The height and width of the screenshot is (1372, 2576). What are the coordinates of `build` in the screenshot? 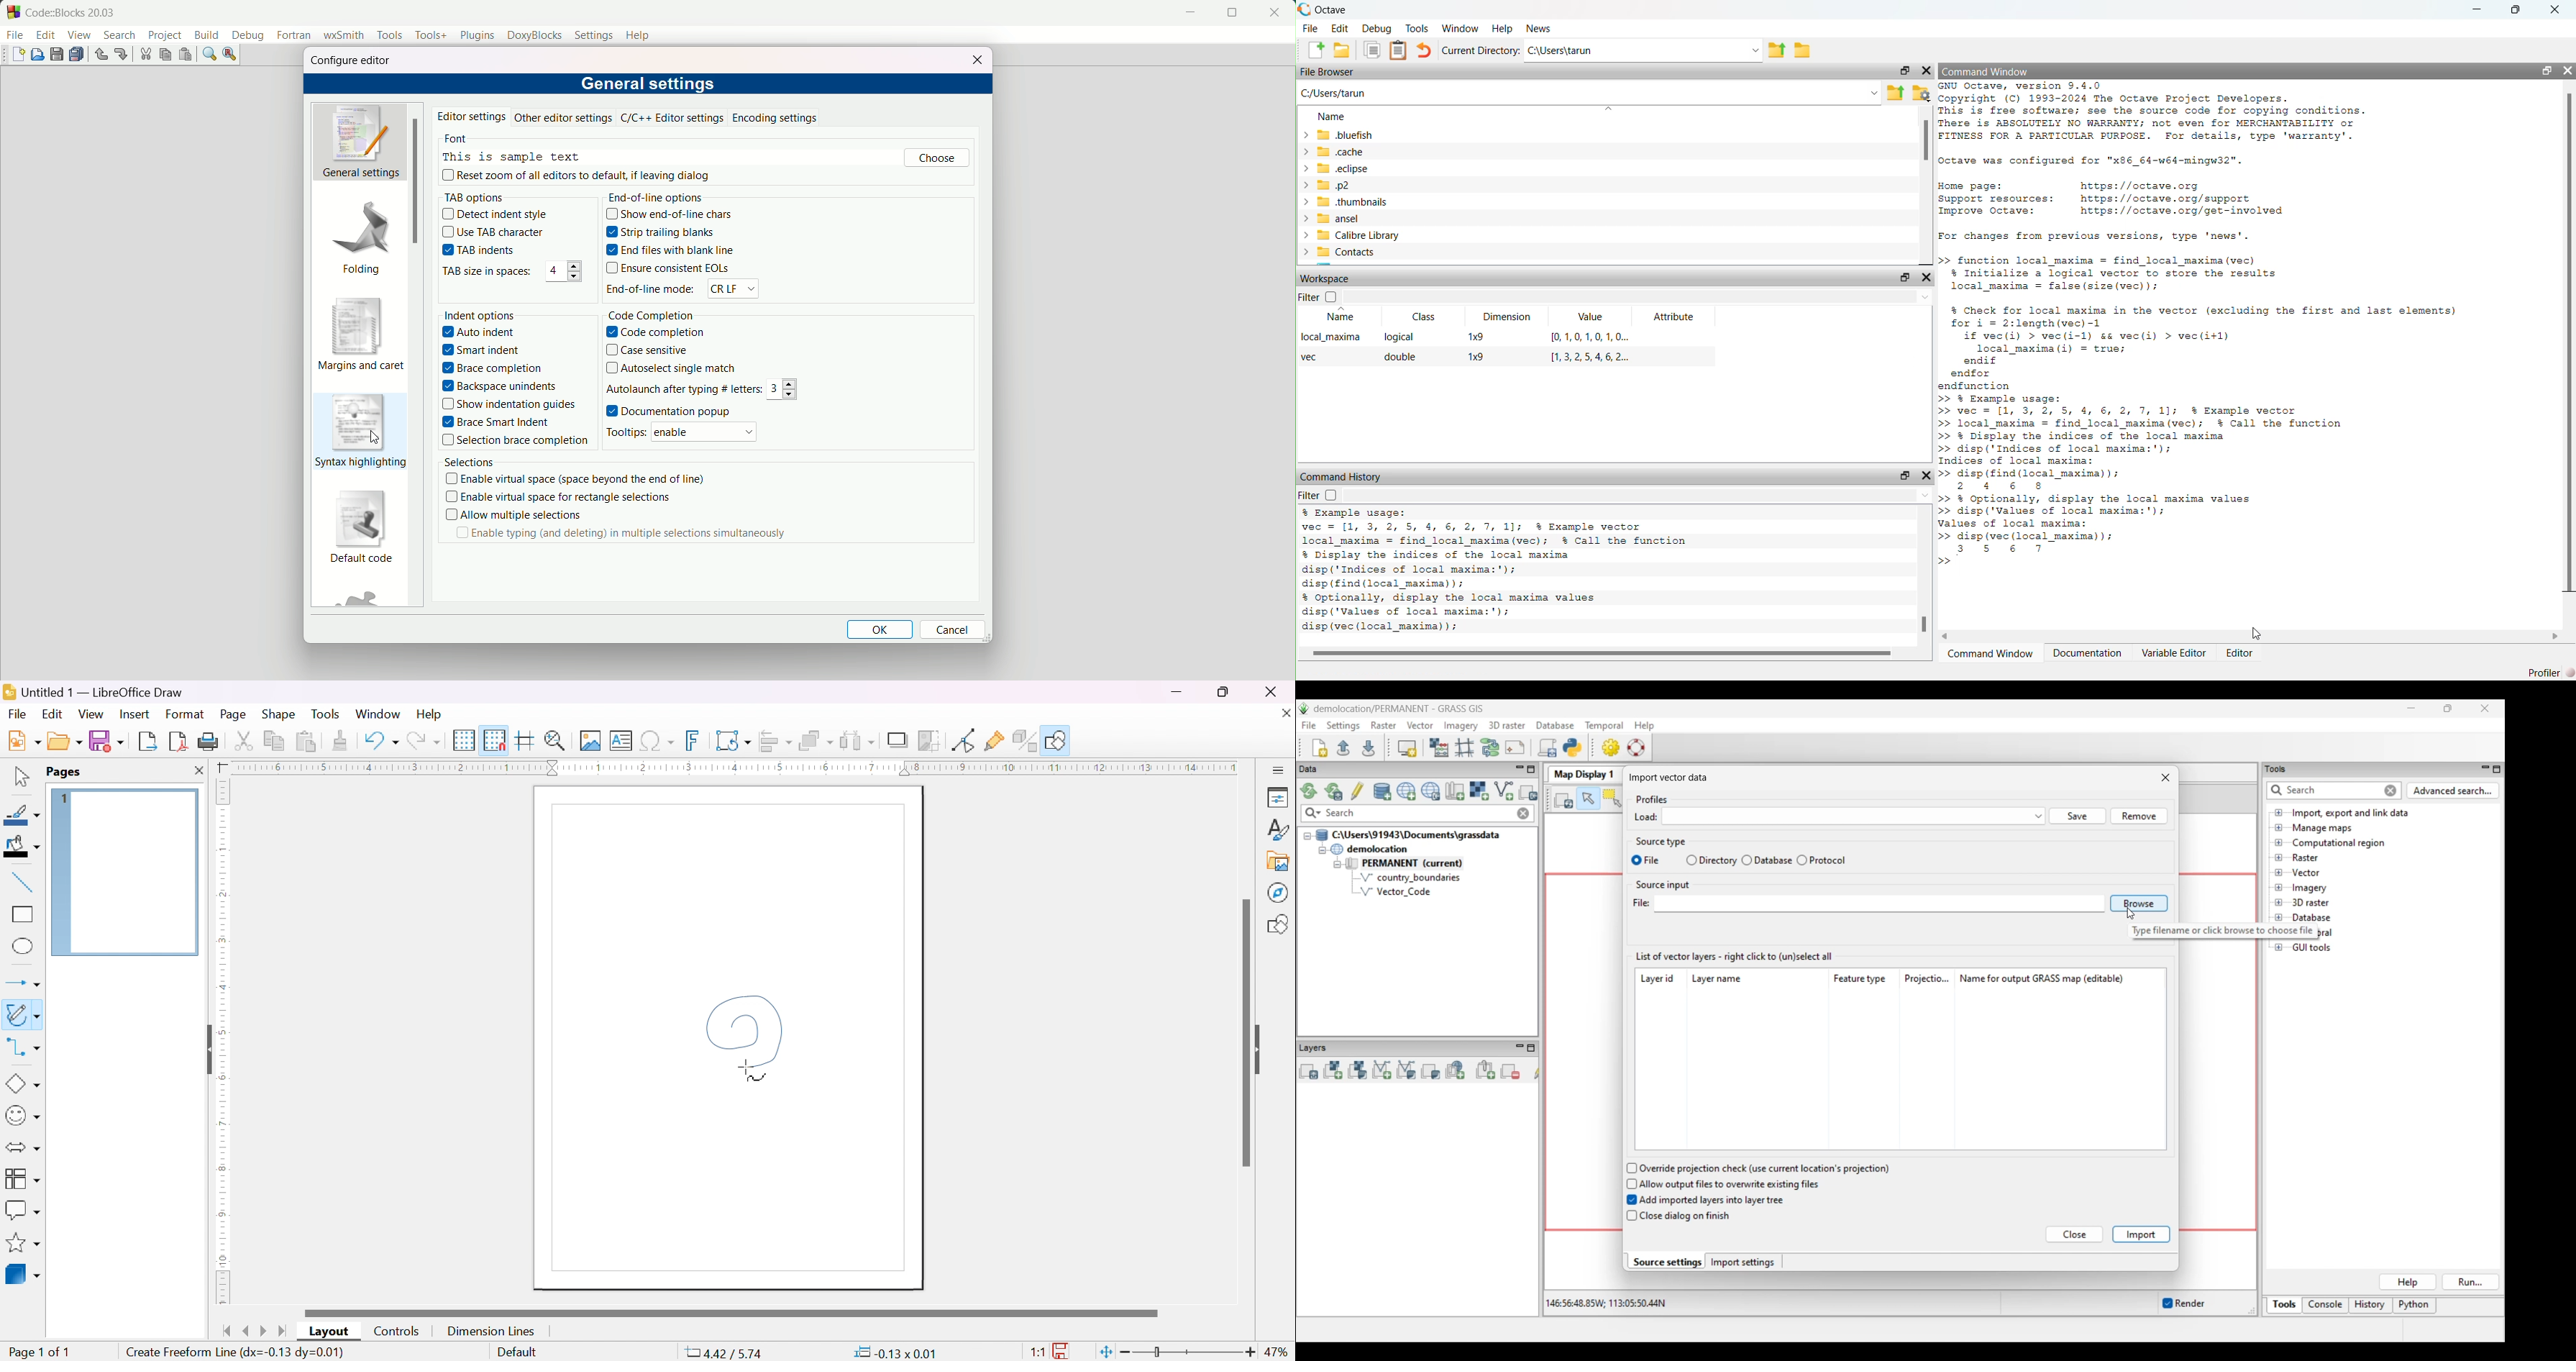 It's located at (207, 35).